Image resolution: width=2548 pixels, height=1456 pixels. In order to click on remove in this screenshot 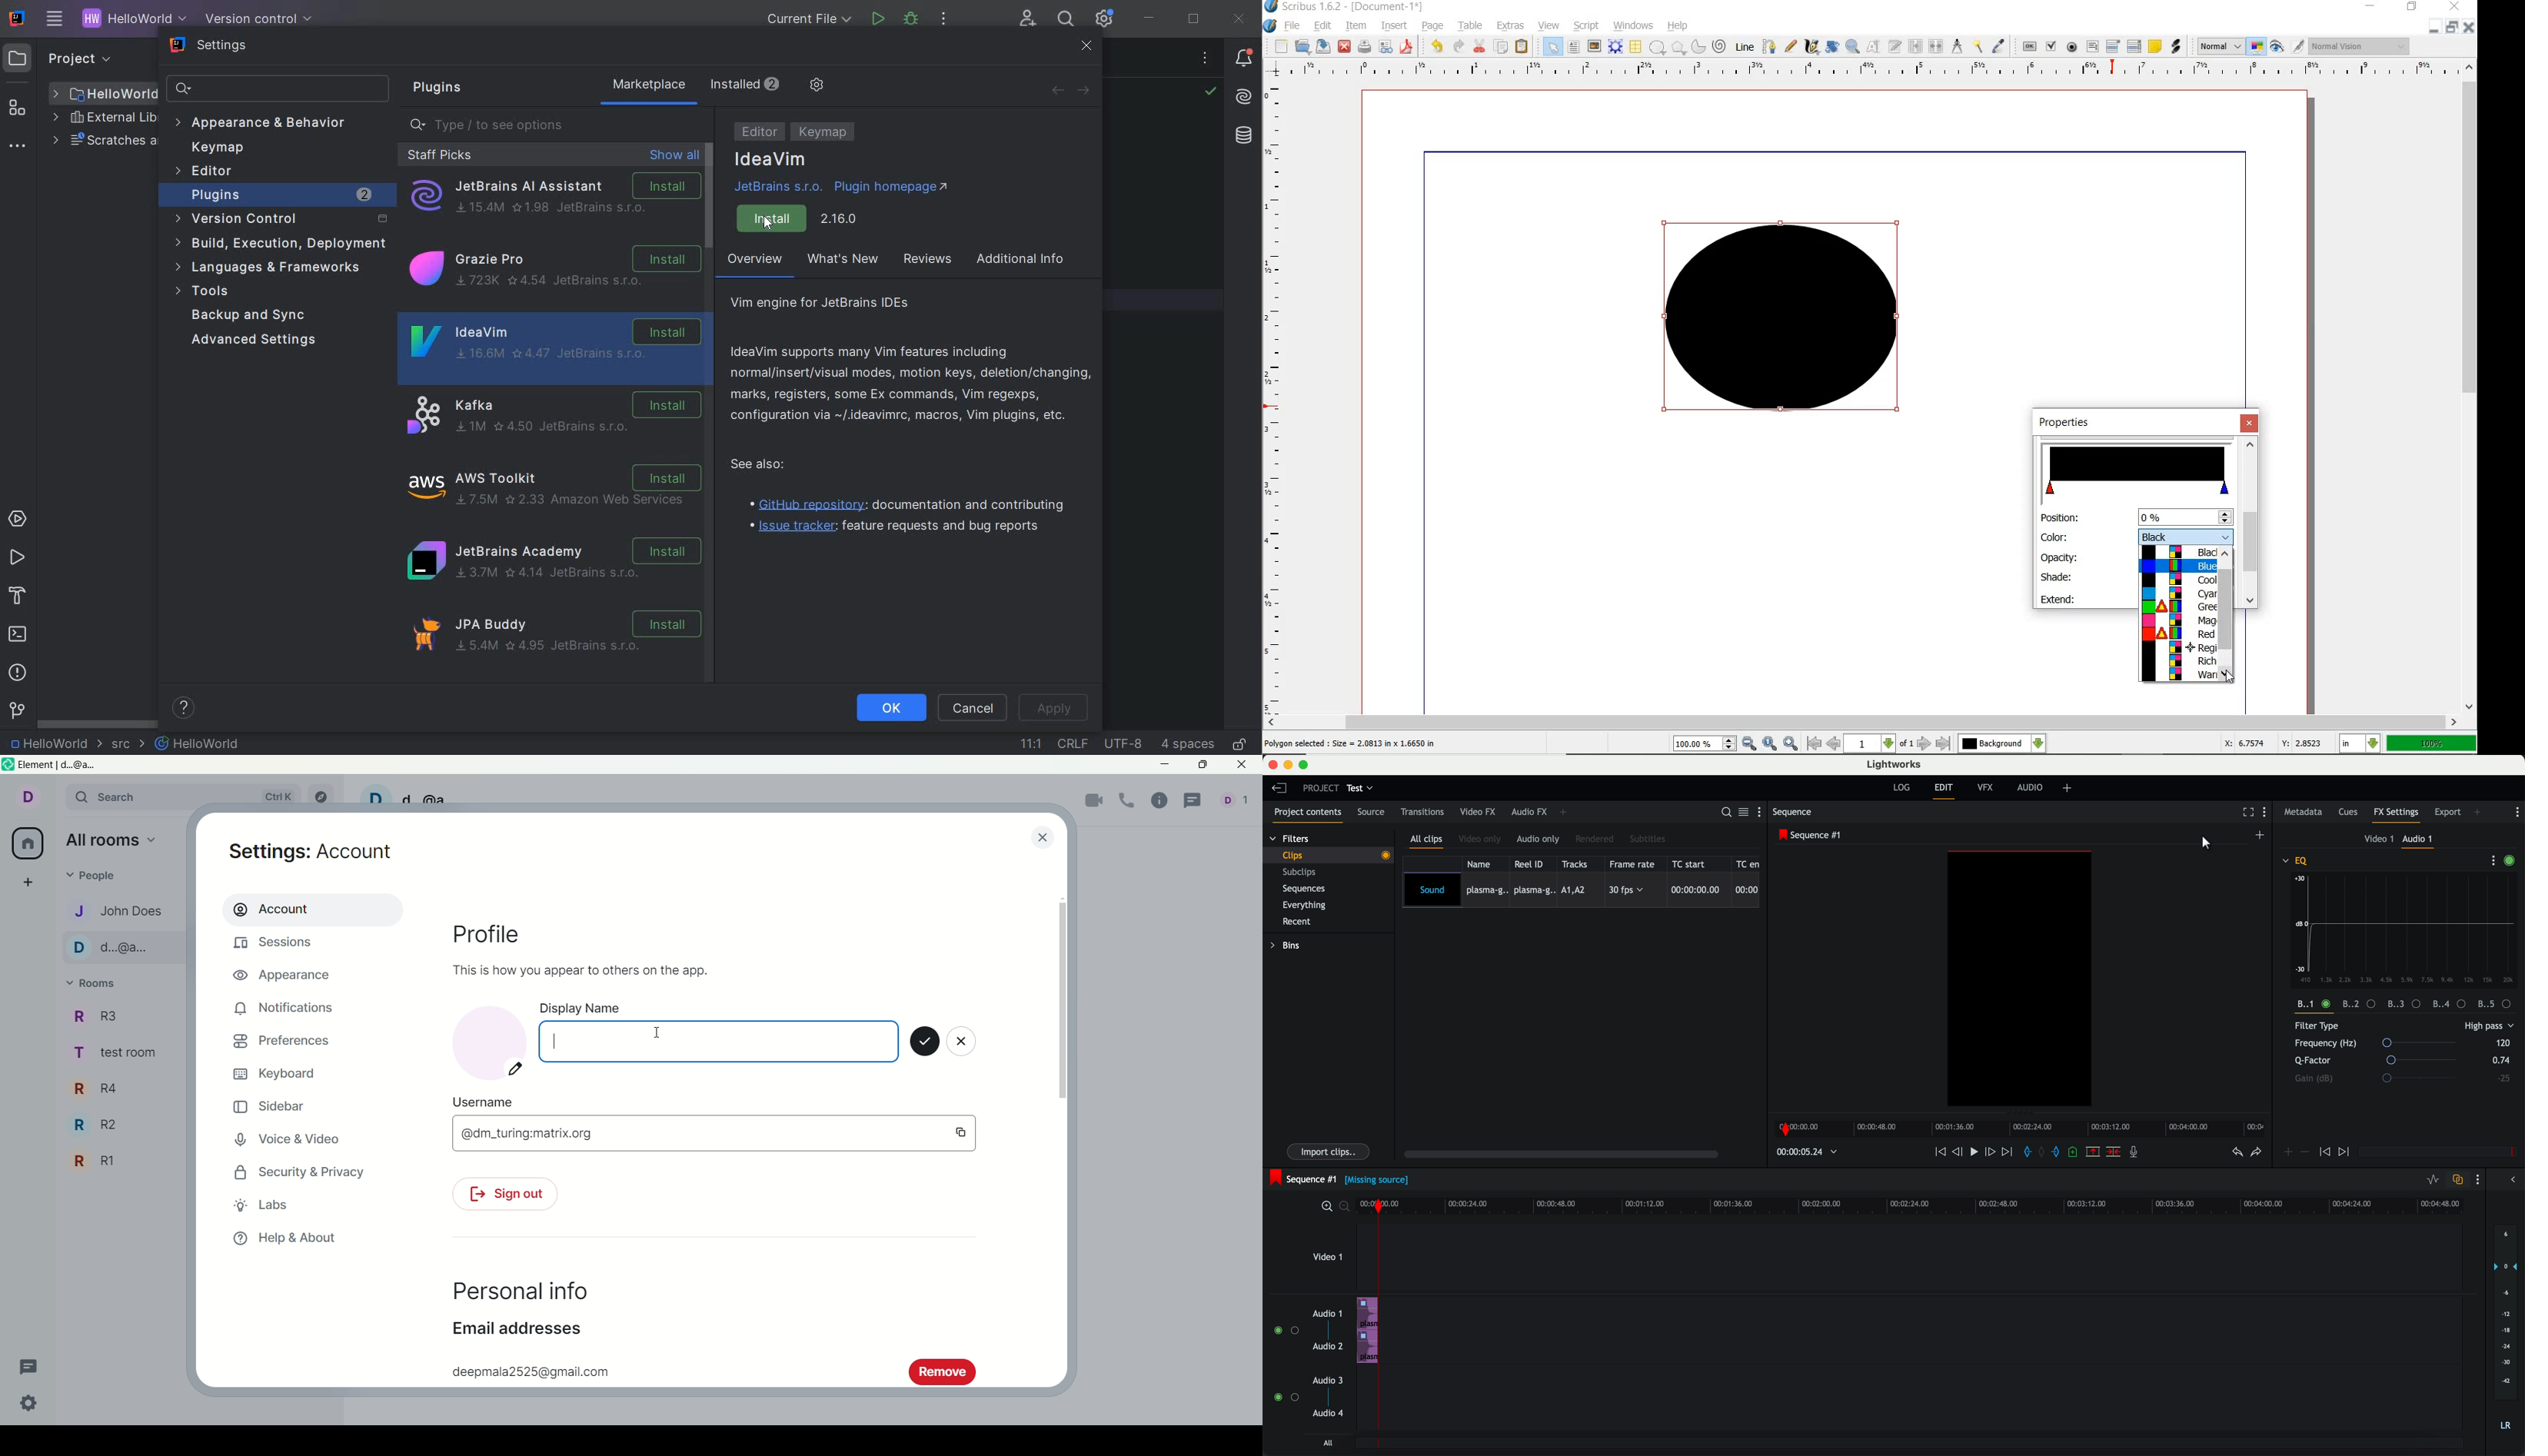, I will do `click(942, 1371)`.